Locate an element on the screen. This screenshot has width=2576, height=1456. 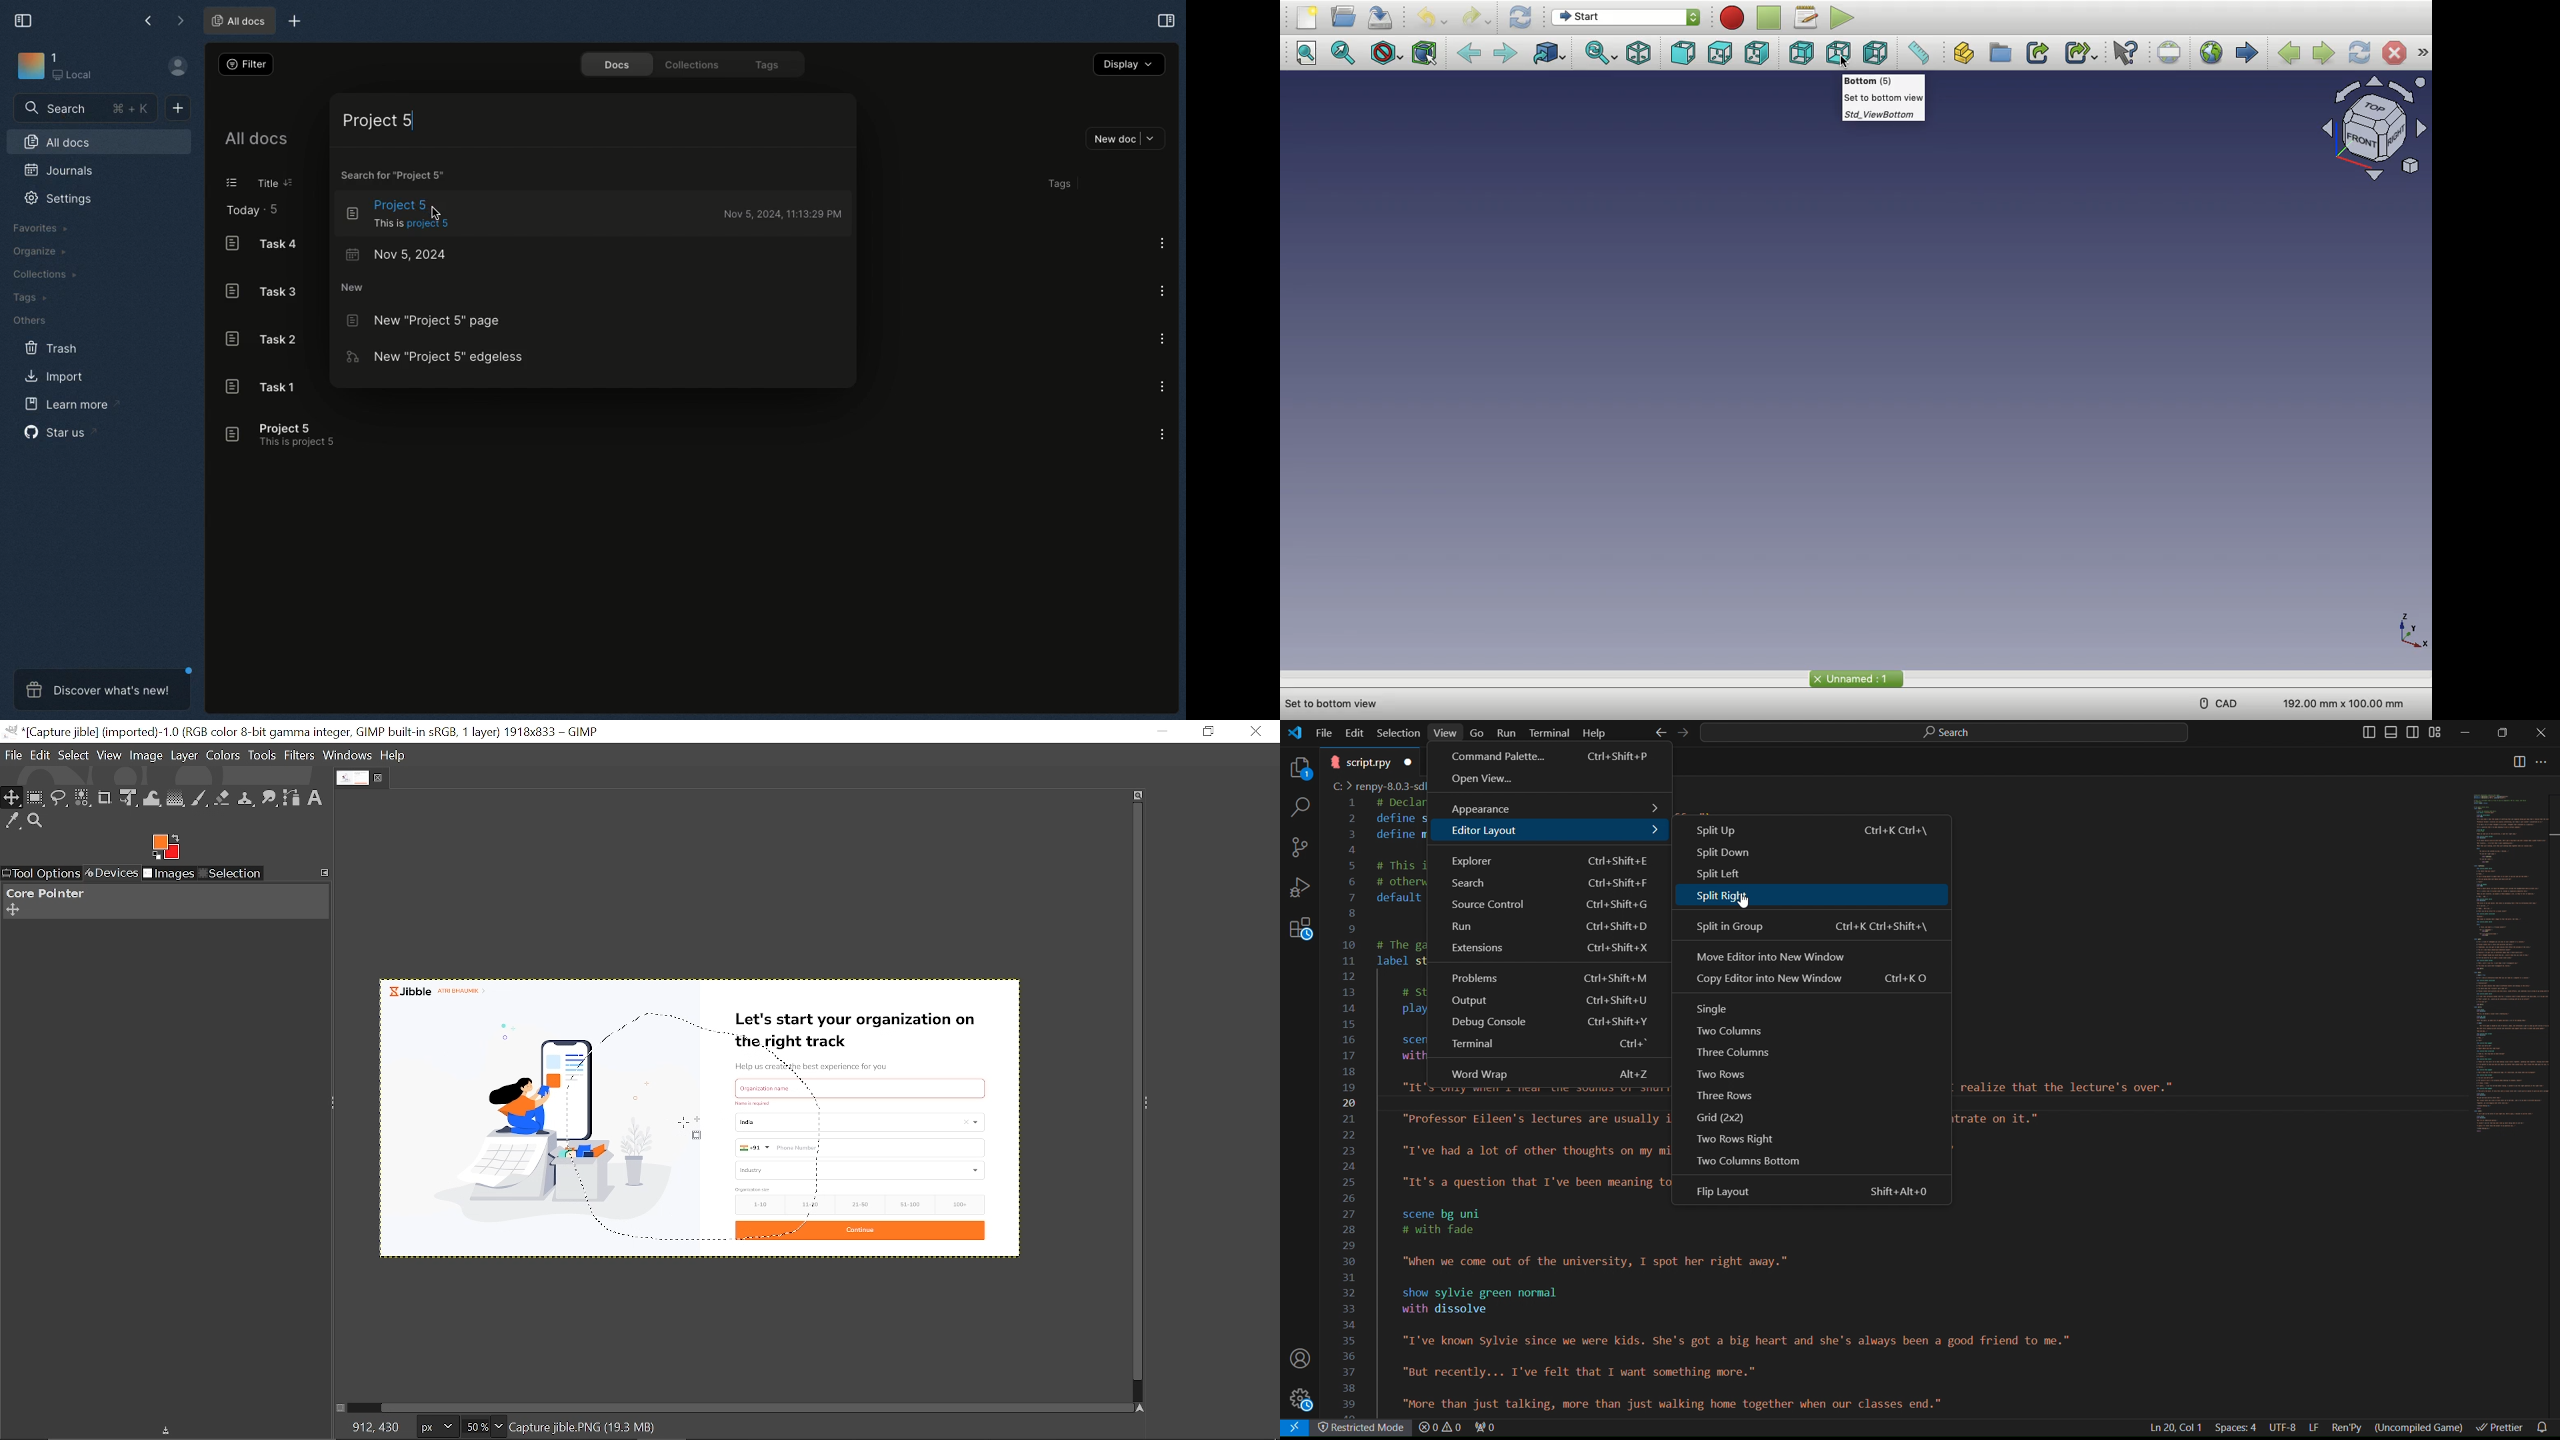
Forward is located at coordinates (1679, 733).